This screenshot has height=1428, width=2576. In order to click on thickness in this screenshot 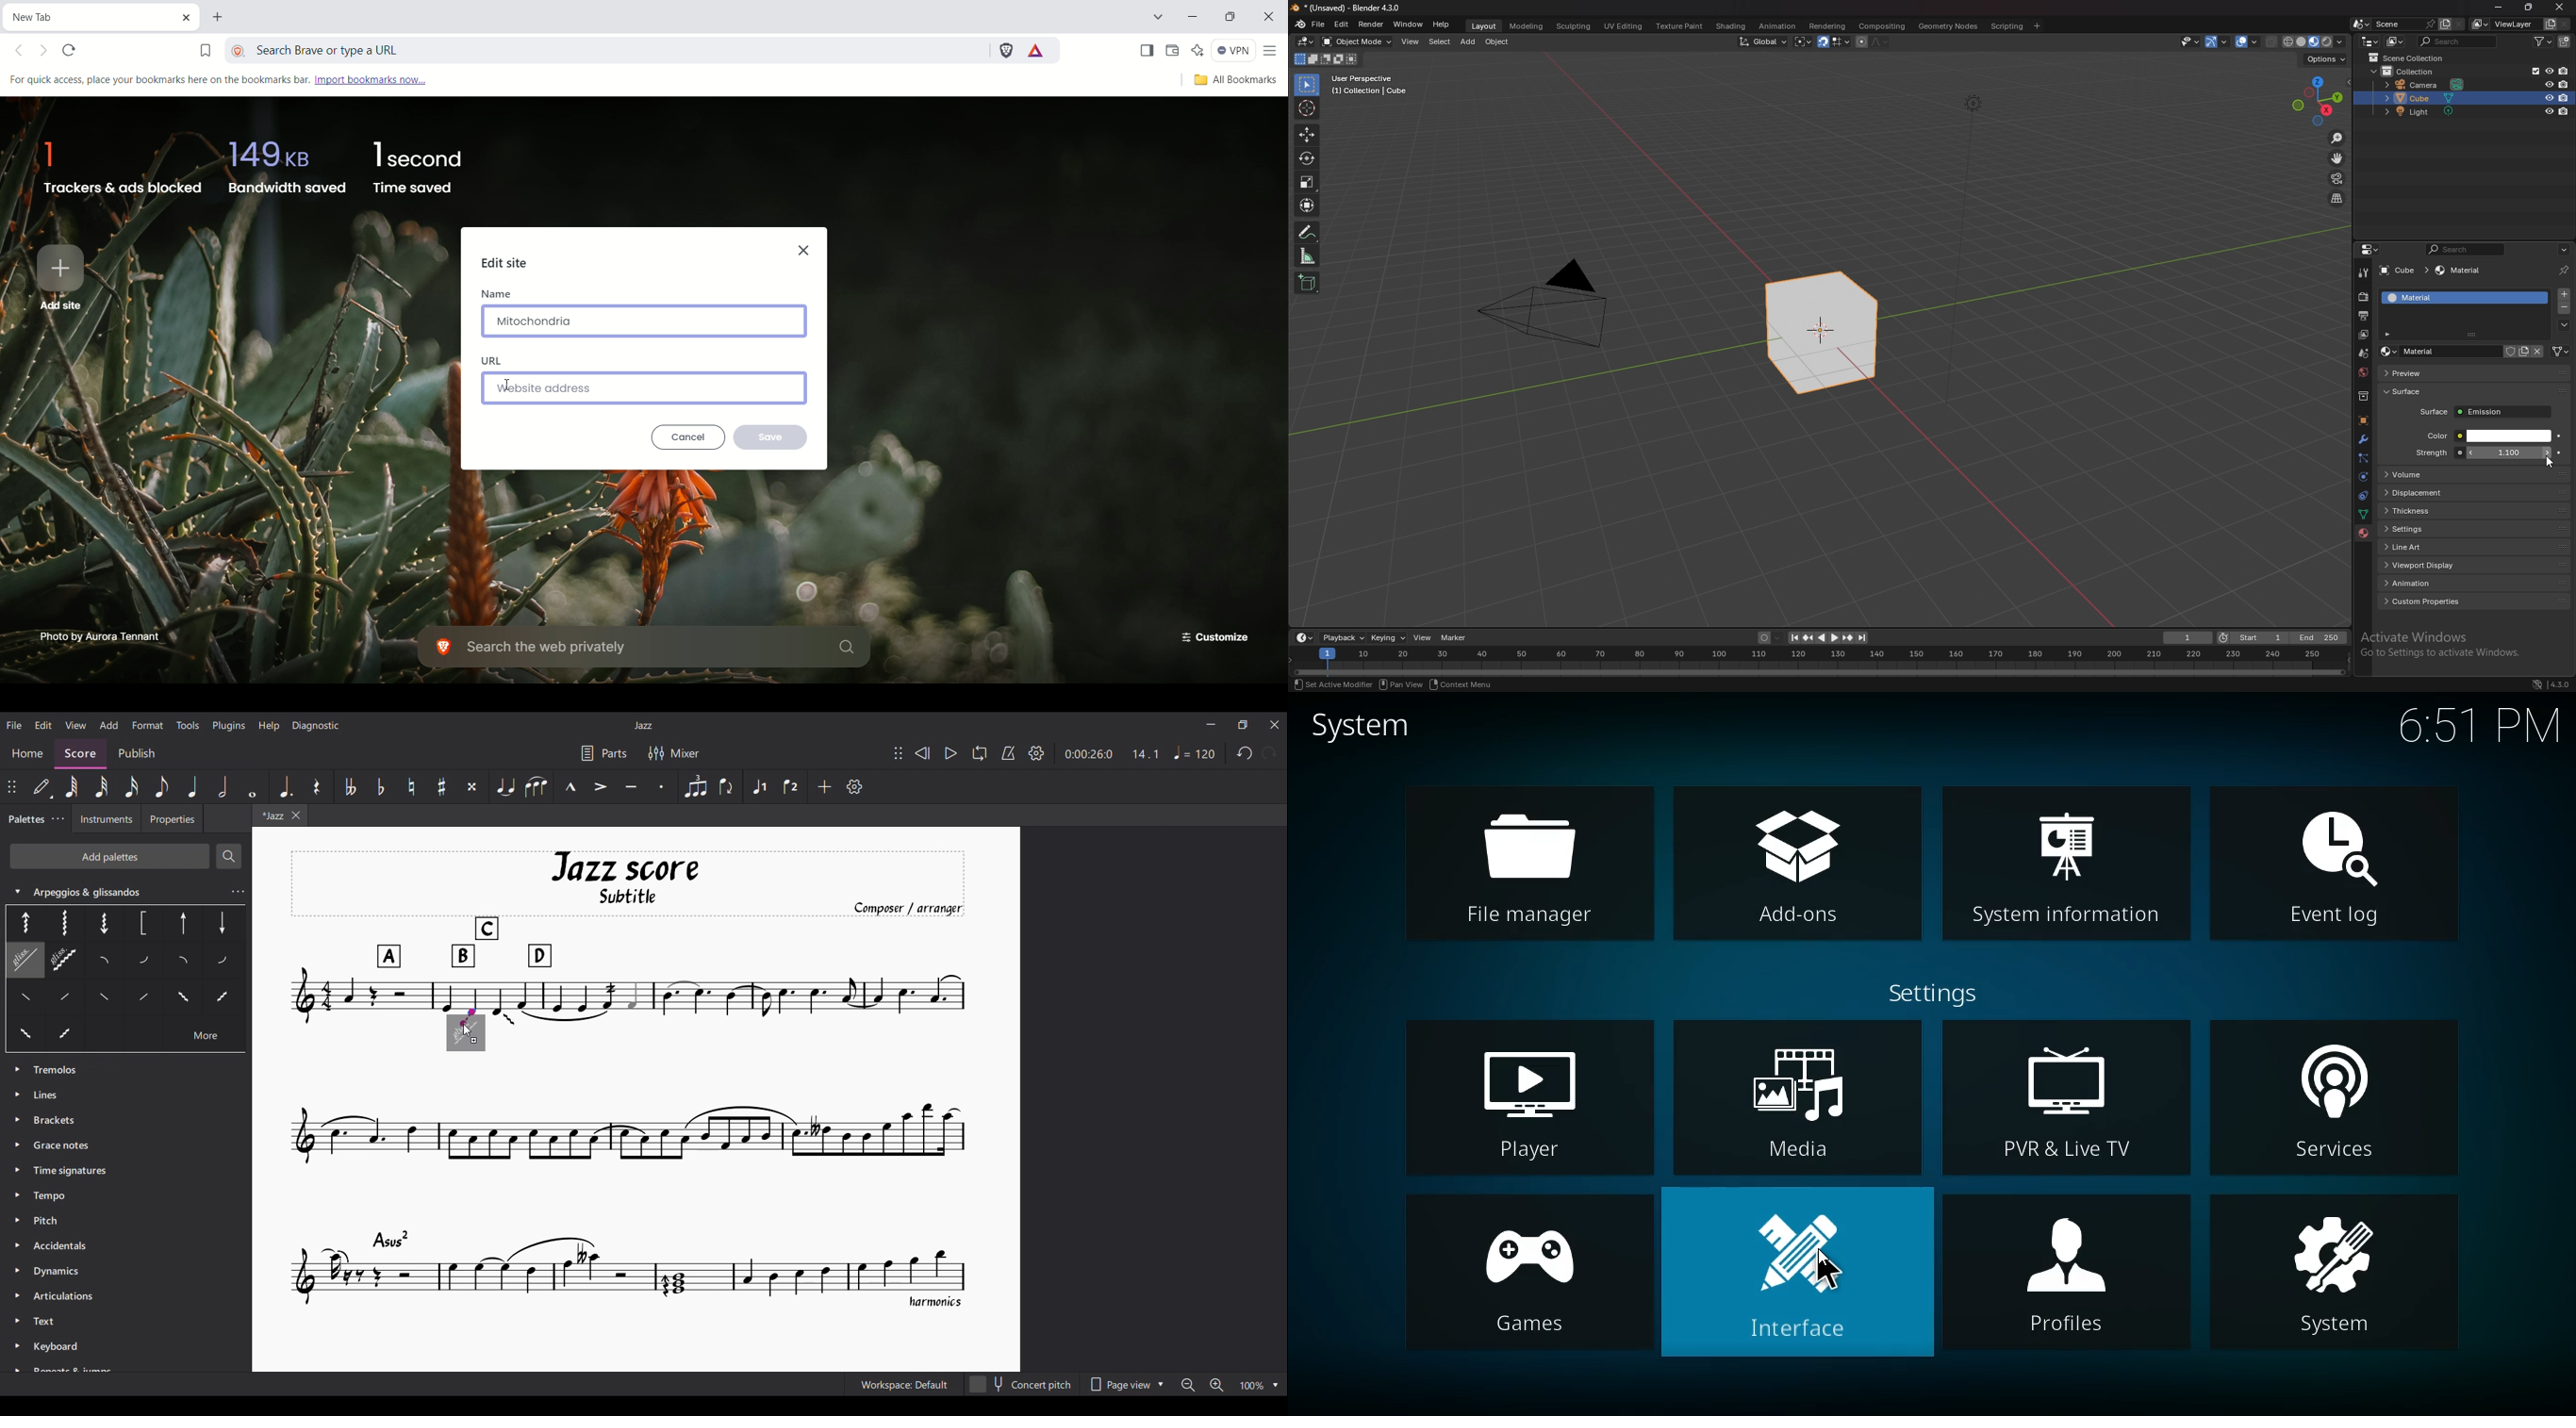, I will do `click(2475, 511)`.